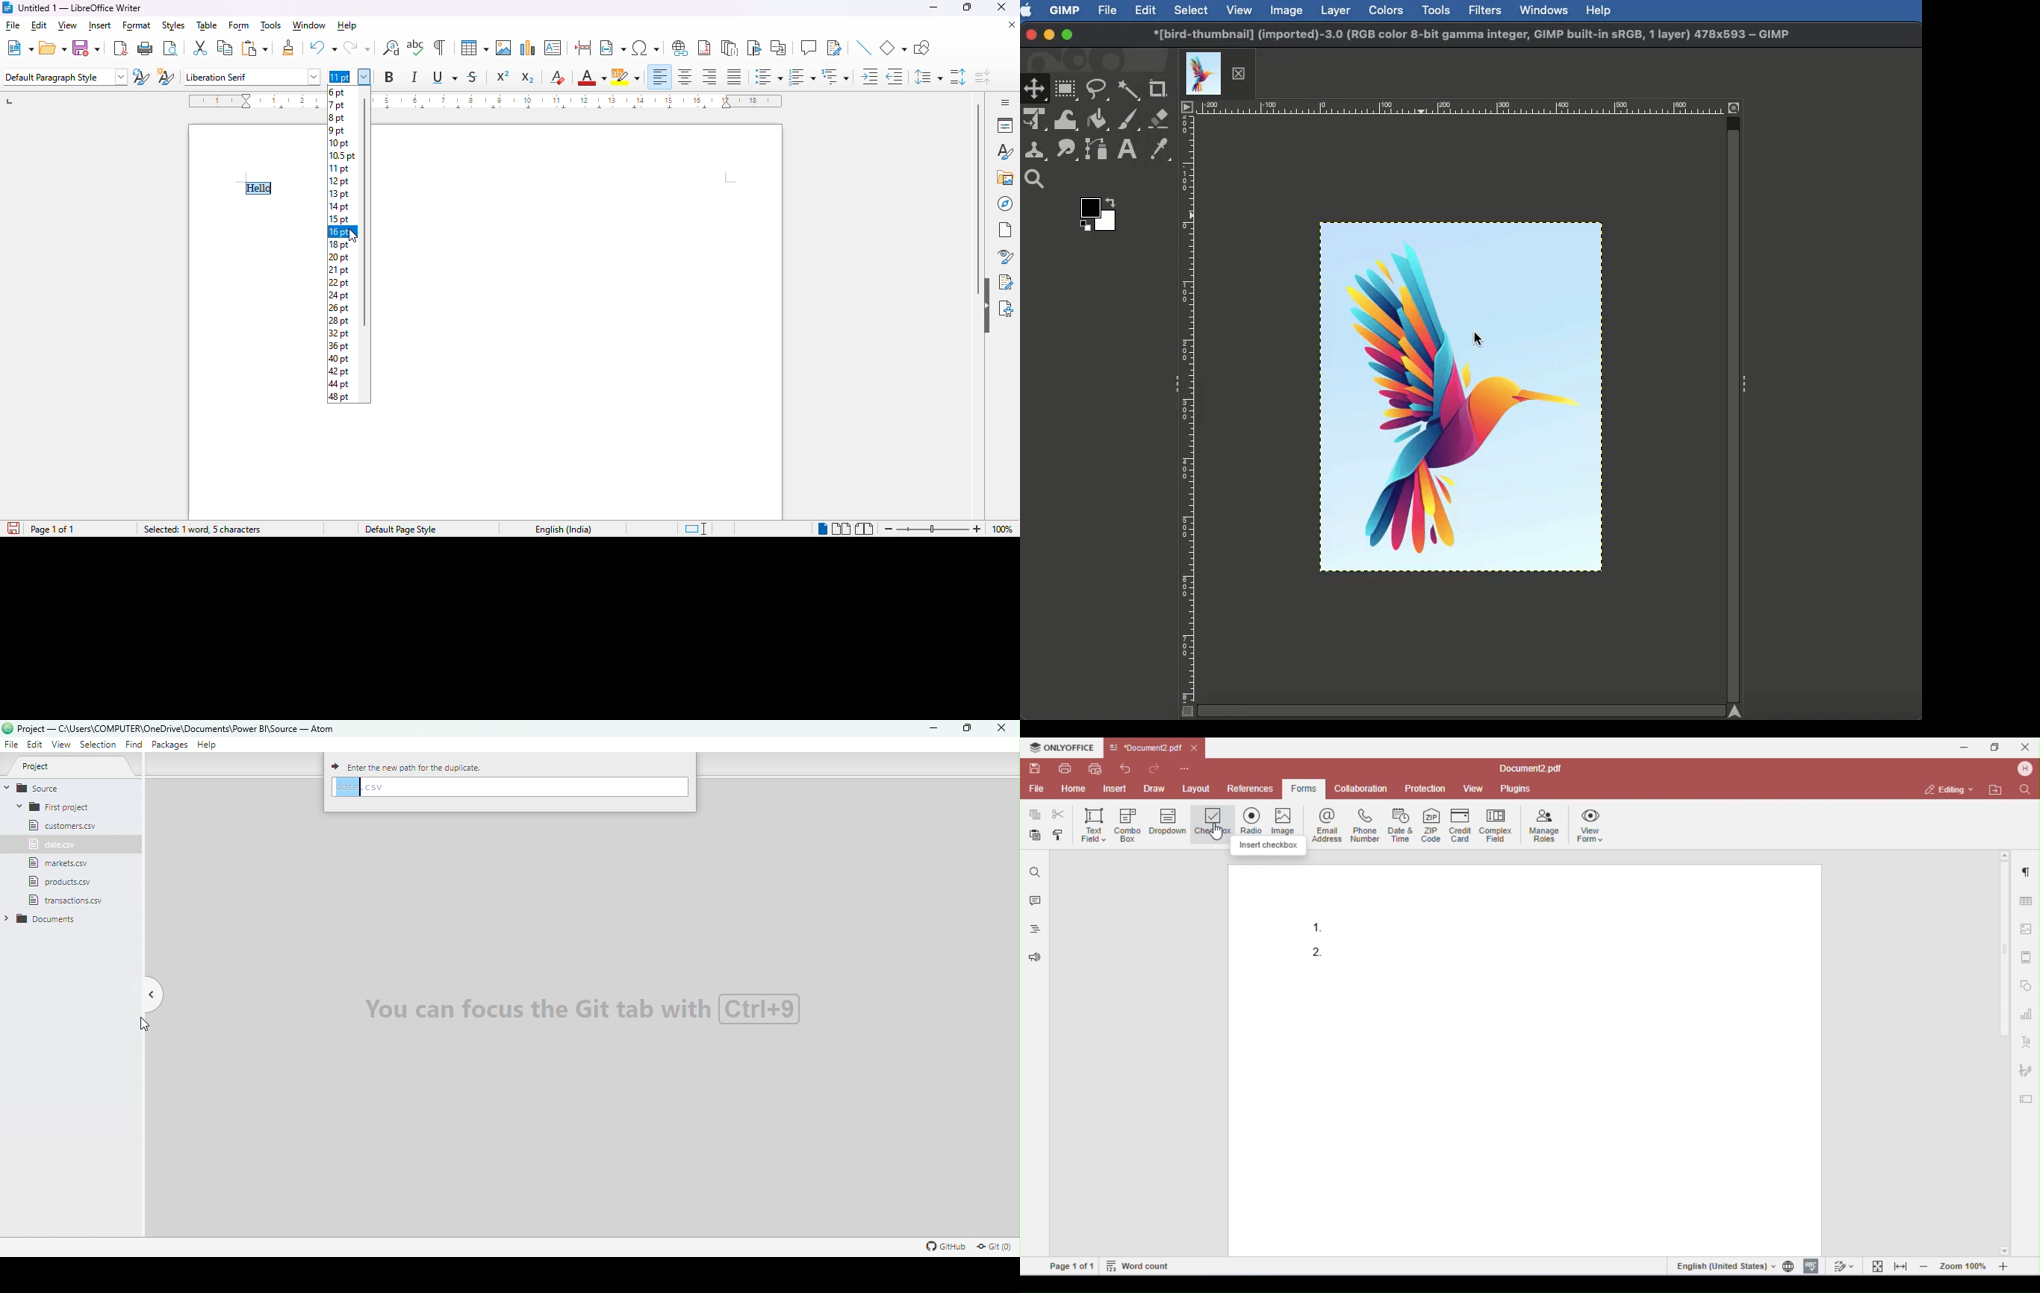 This screenshot has height=1316, width=2044. Describe the element at coordinates (836, 76) in the screenshot. I see `select outline format` at that location.